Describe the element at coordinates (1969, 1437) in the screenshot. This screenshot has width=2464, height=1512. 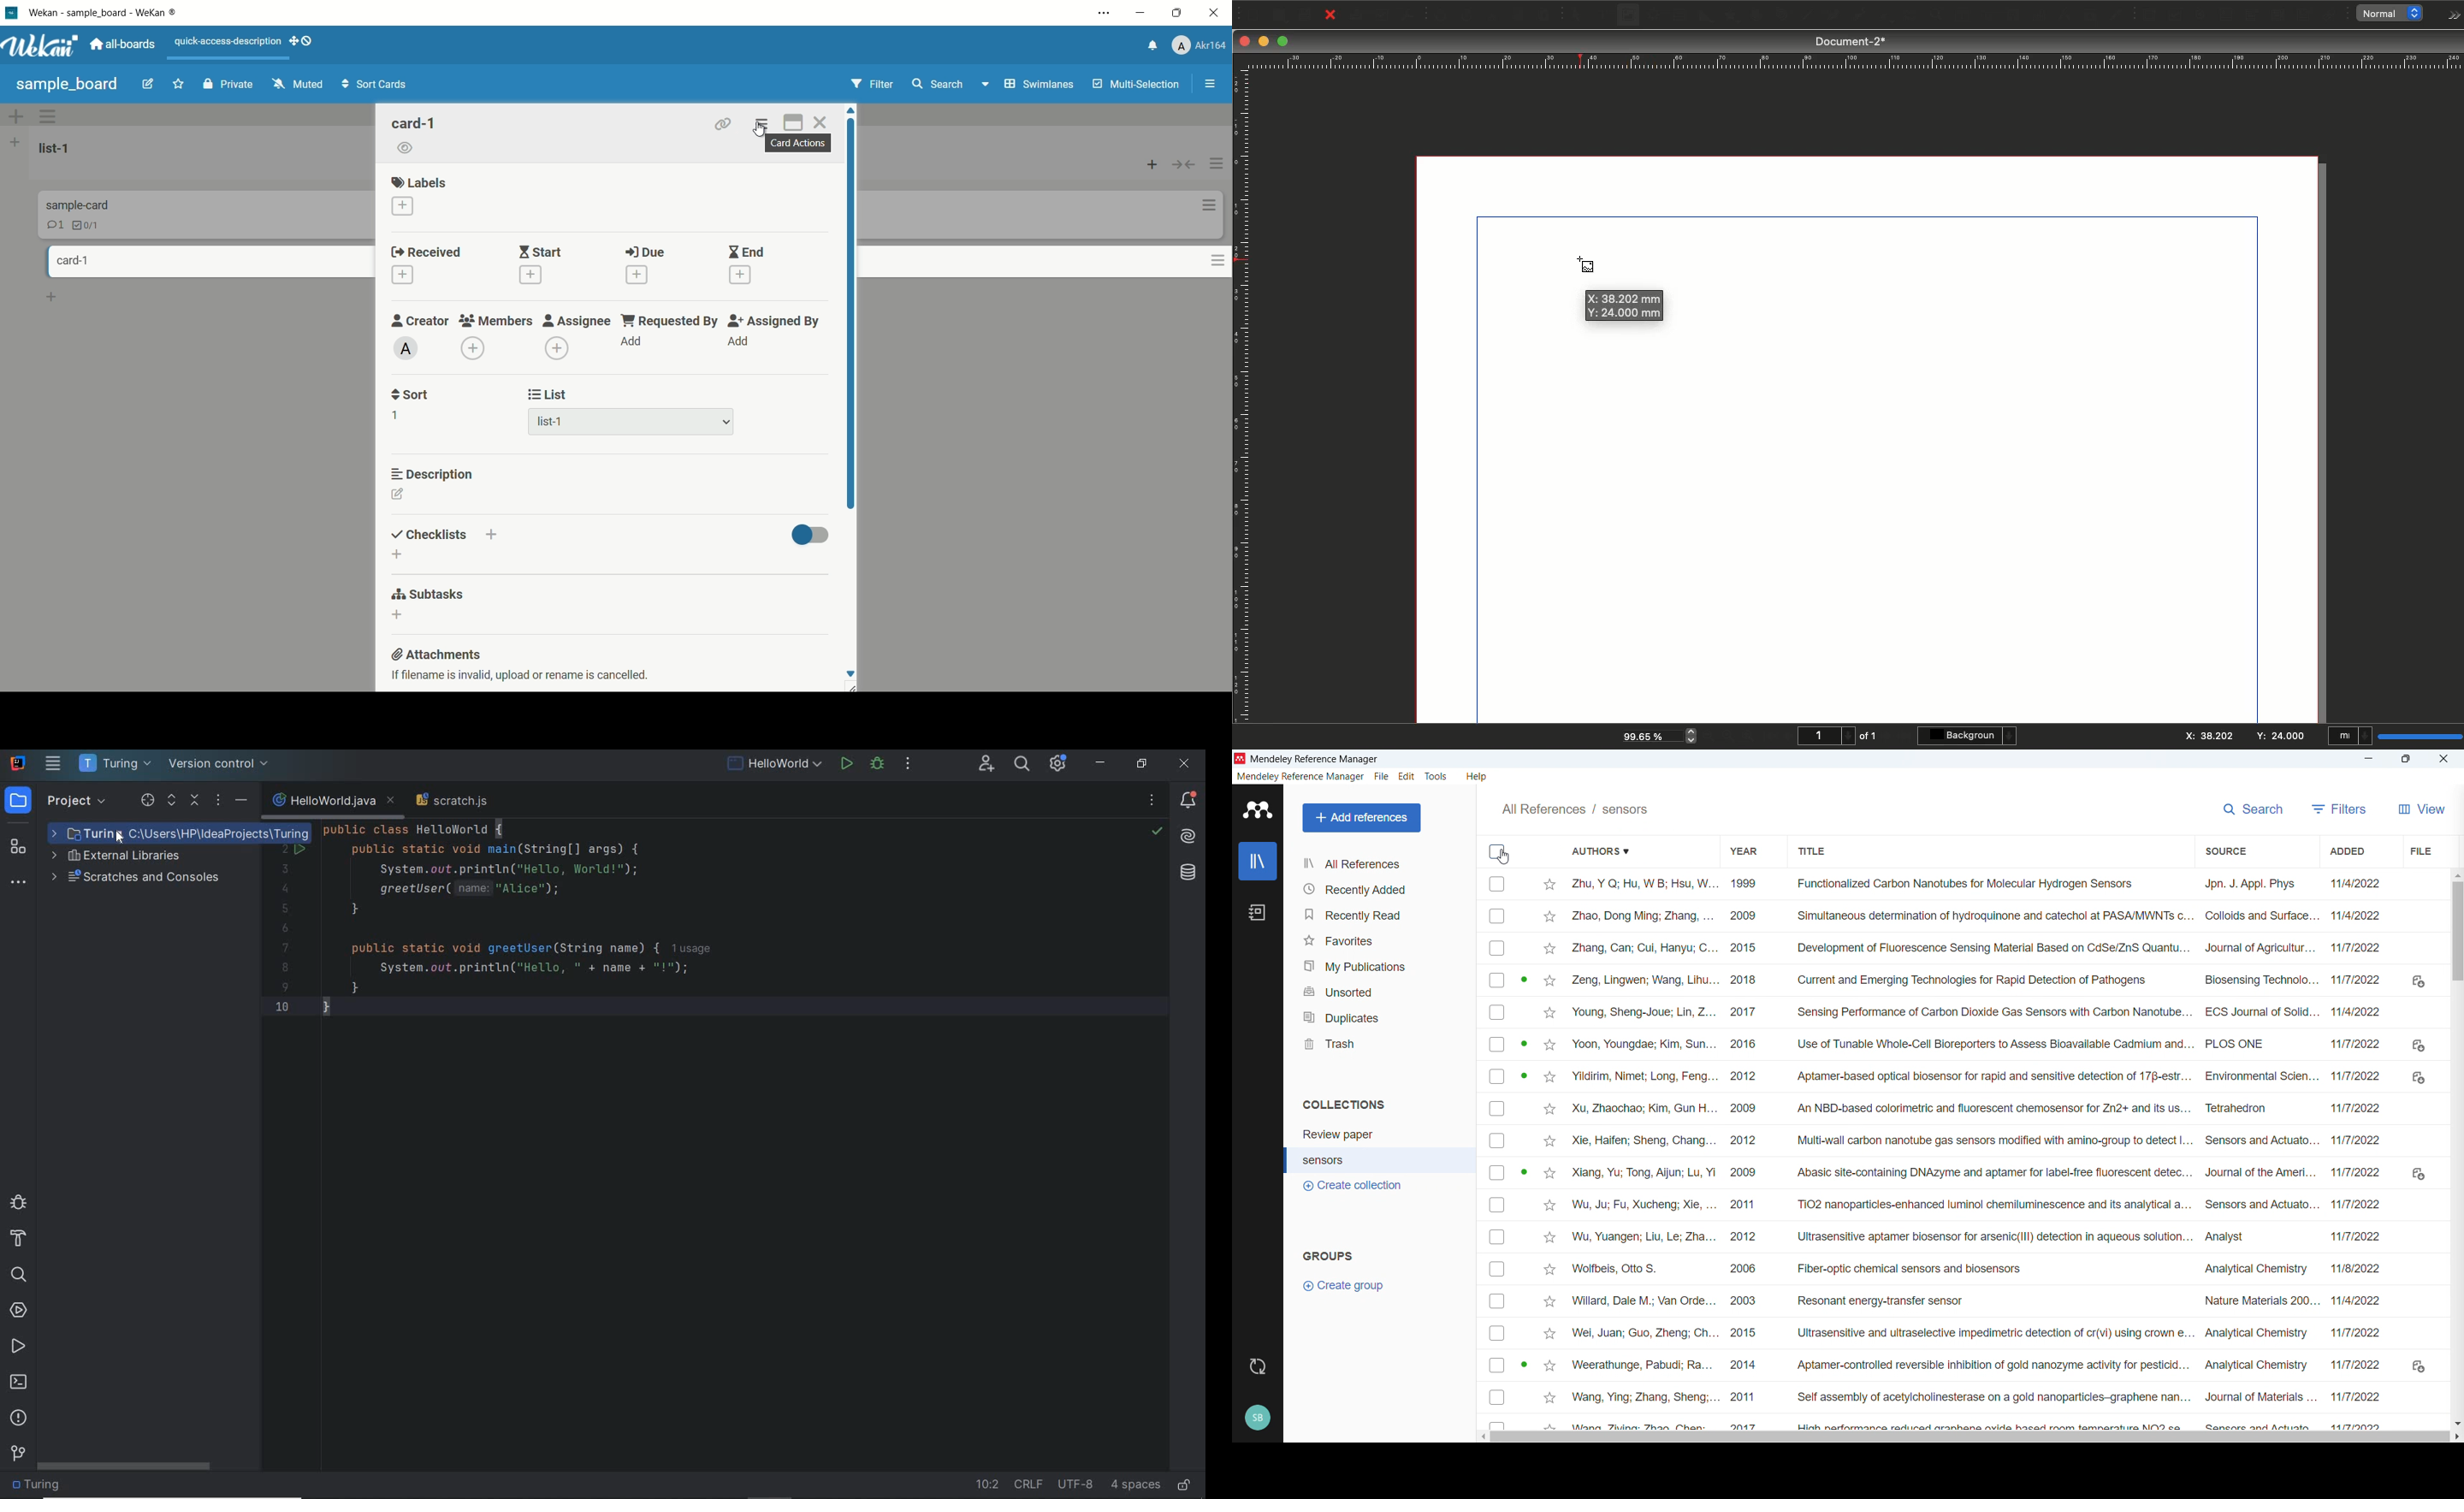
I see `Horizontal scroll bar` at that location.